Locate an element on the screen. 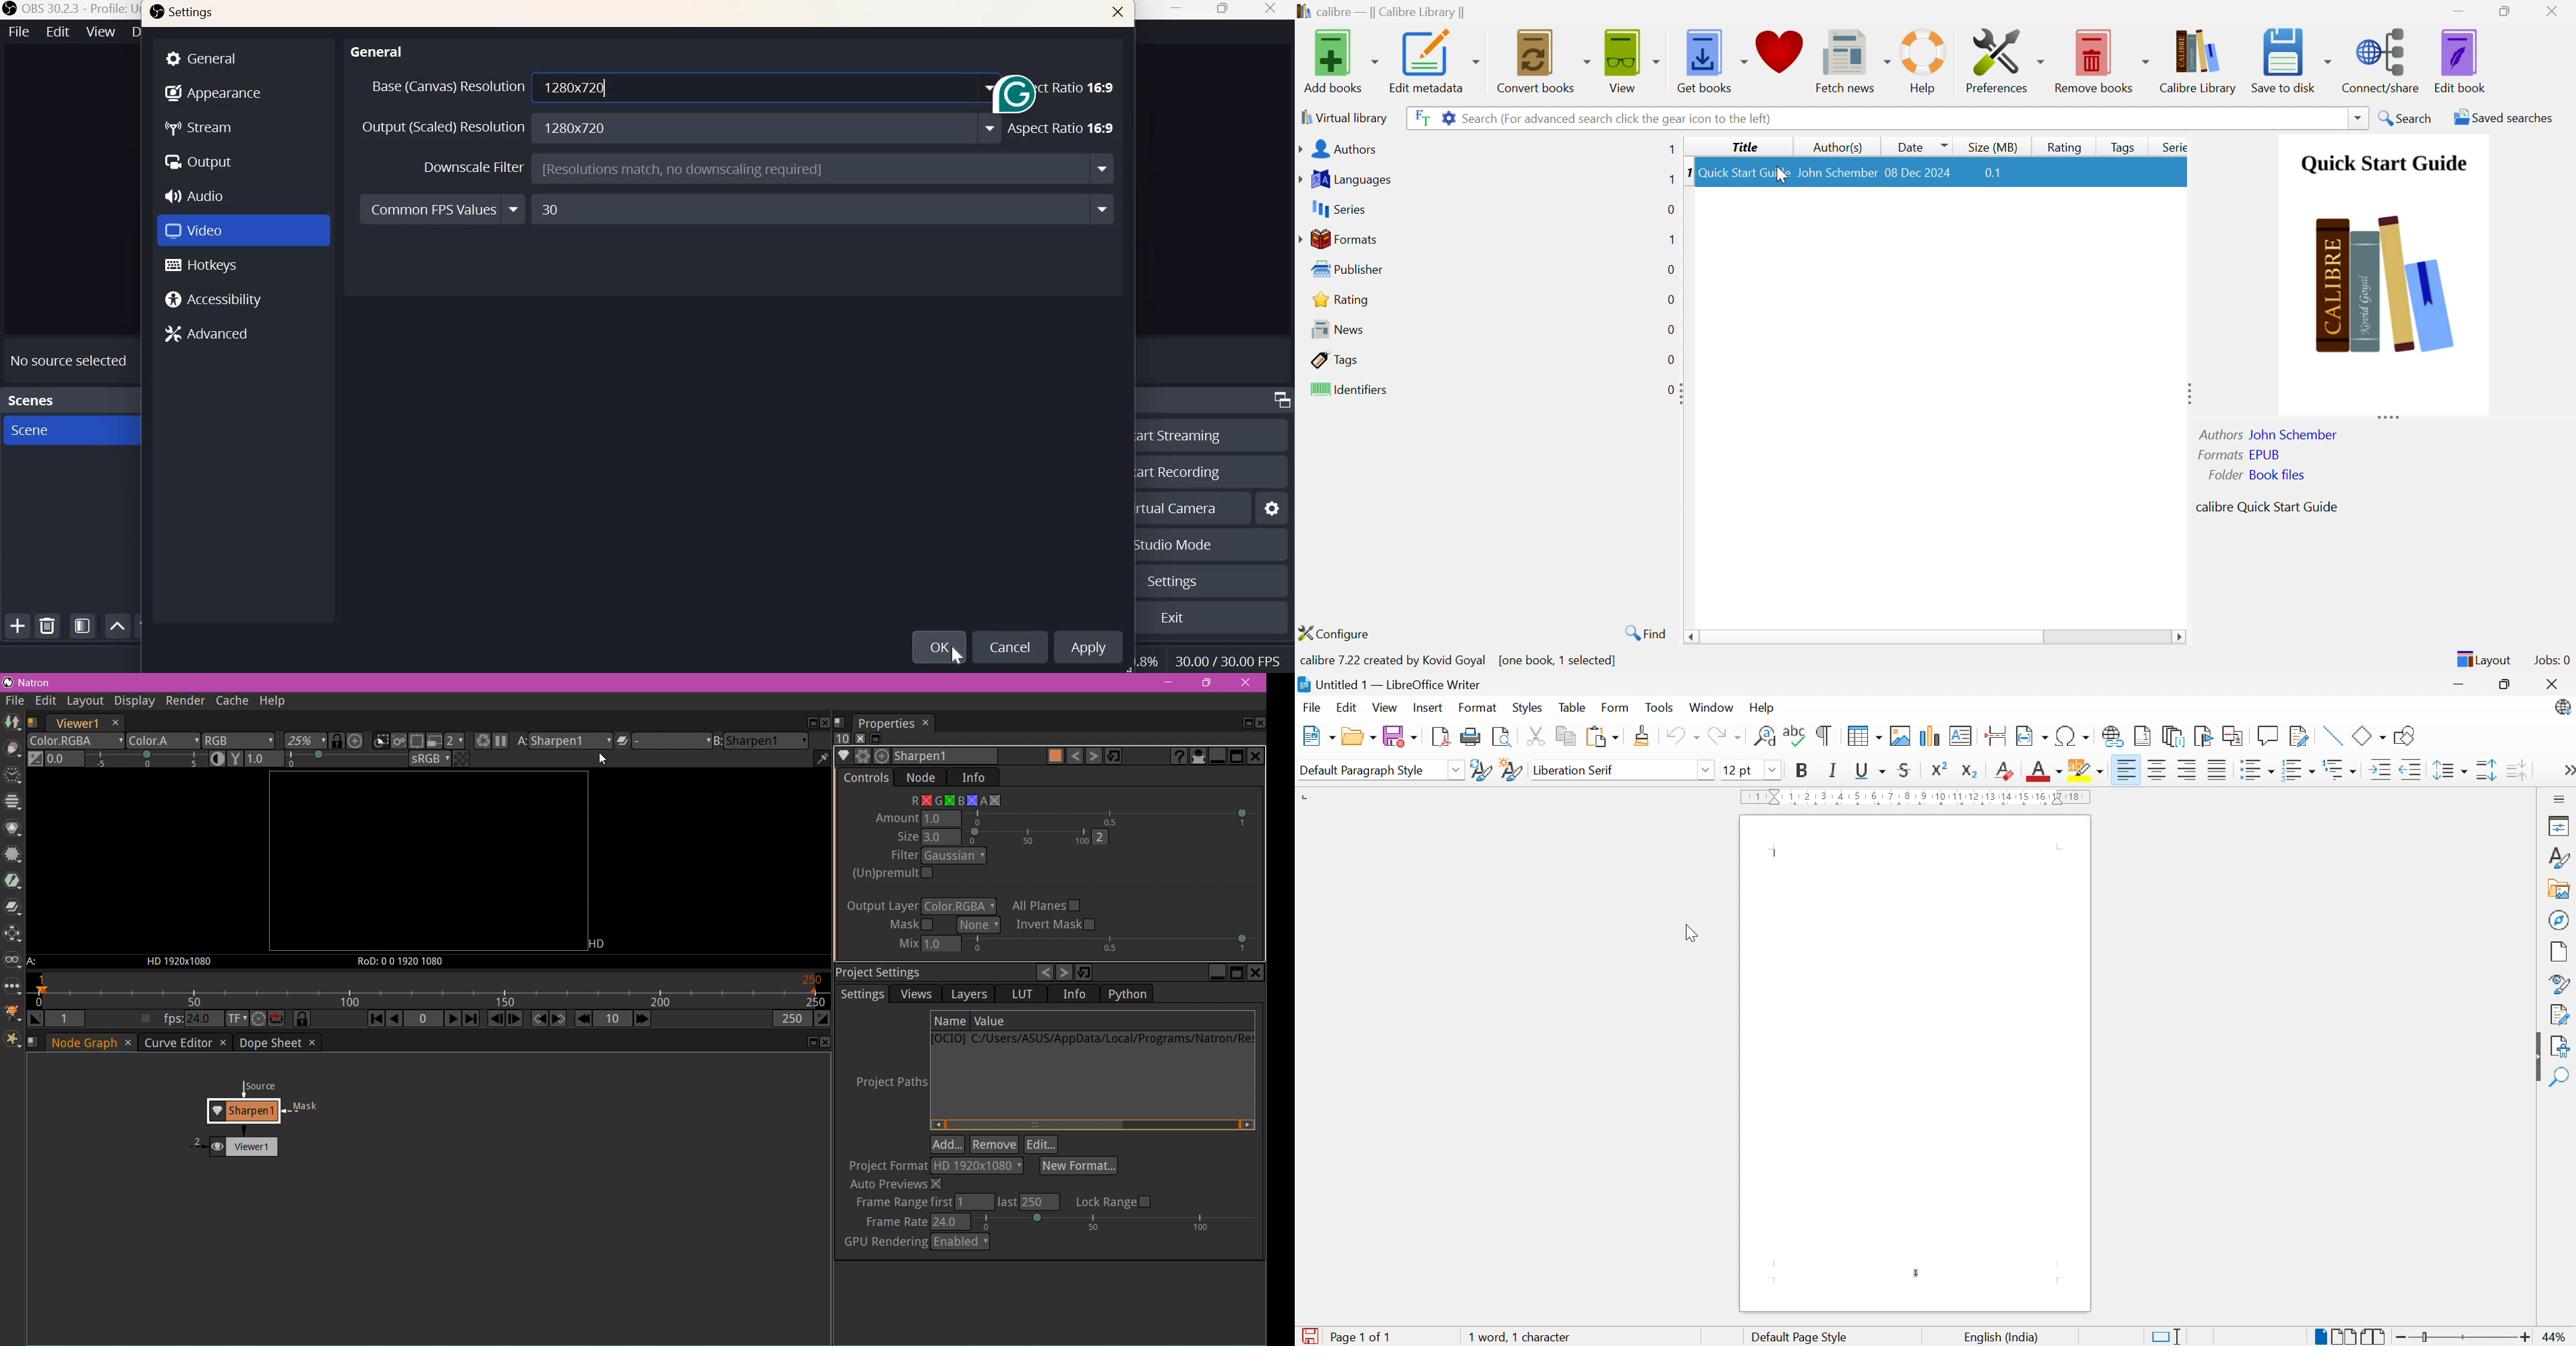 The height and width of the screenshot is (1372, 2576). Minimize is located at coordinates (2461, 683).